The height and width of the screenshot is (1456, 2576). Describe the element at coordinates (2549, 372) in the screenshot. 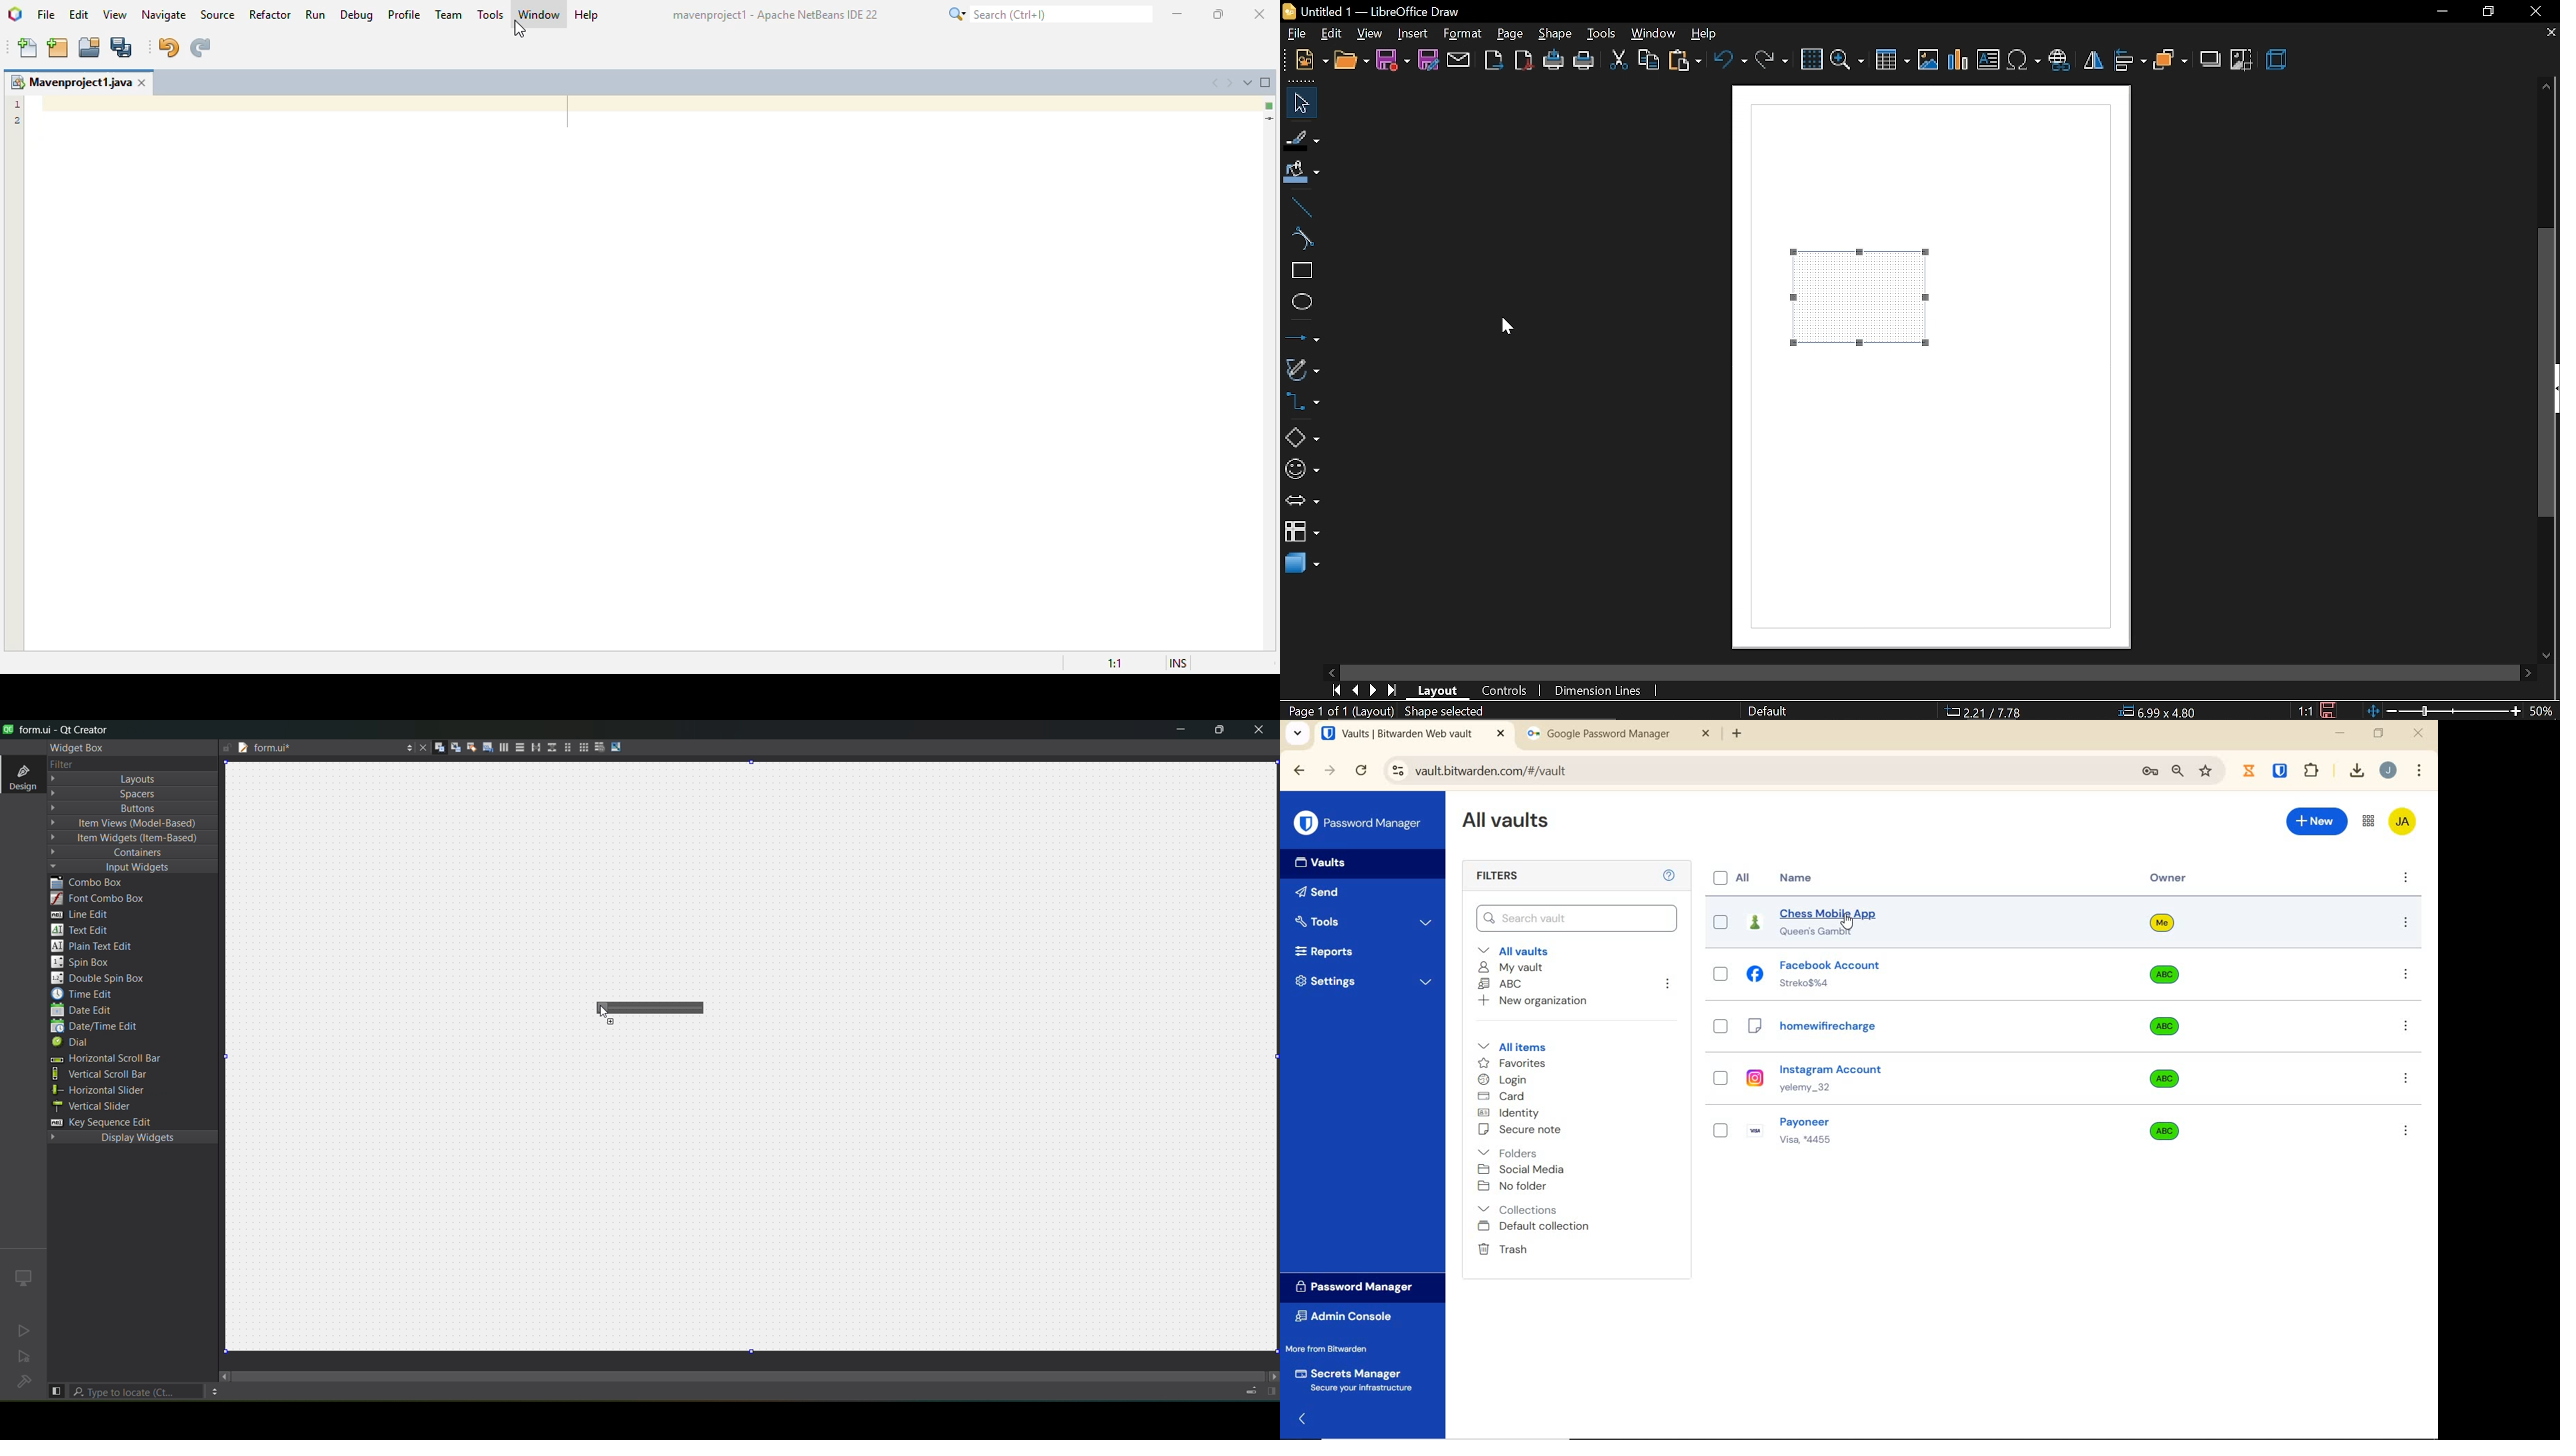

I see `vertical scrollbar` at that location.